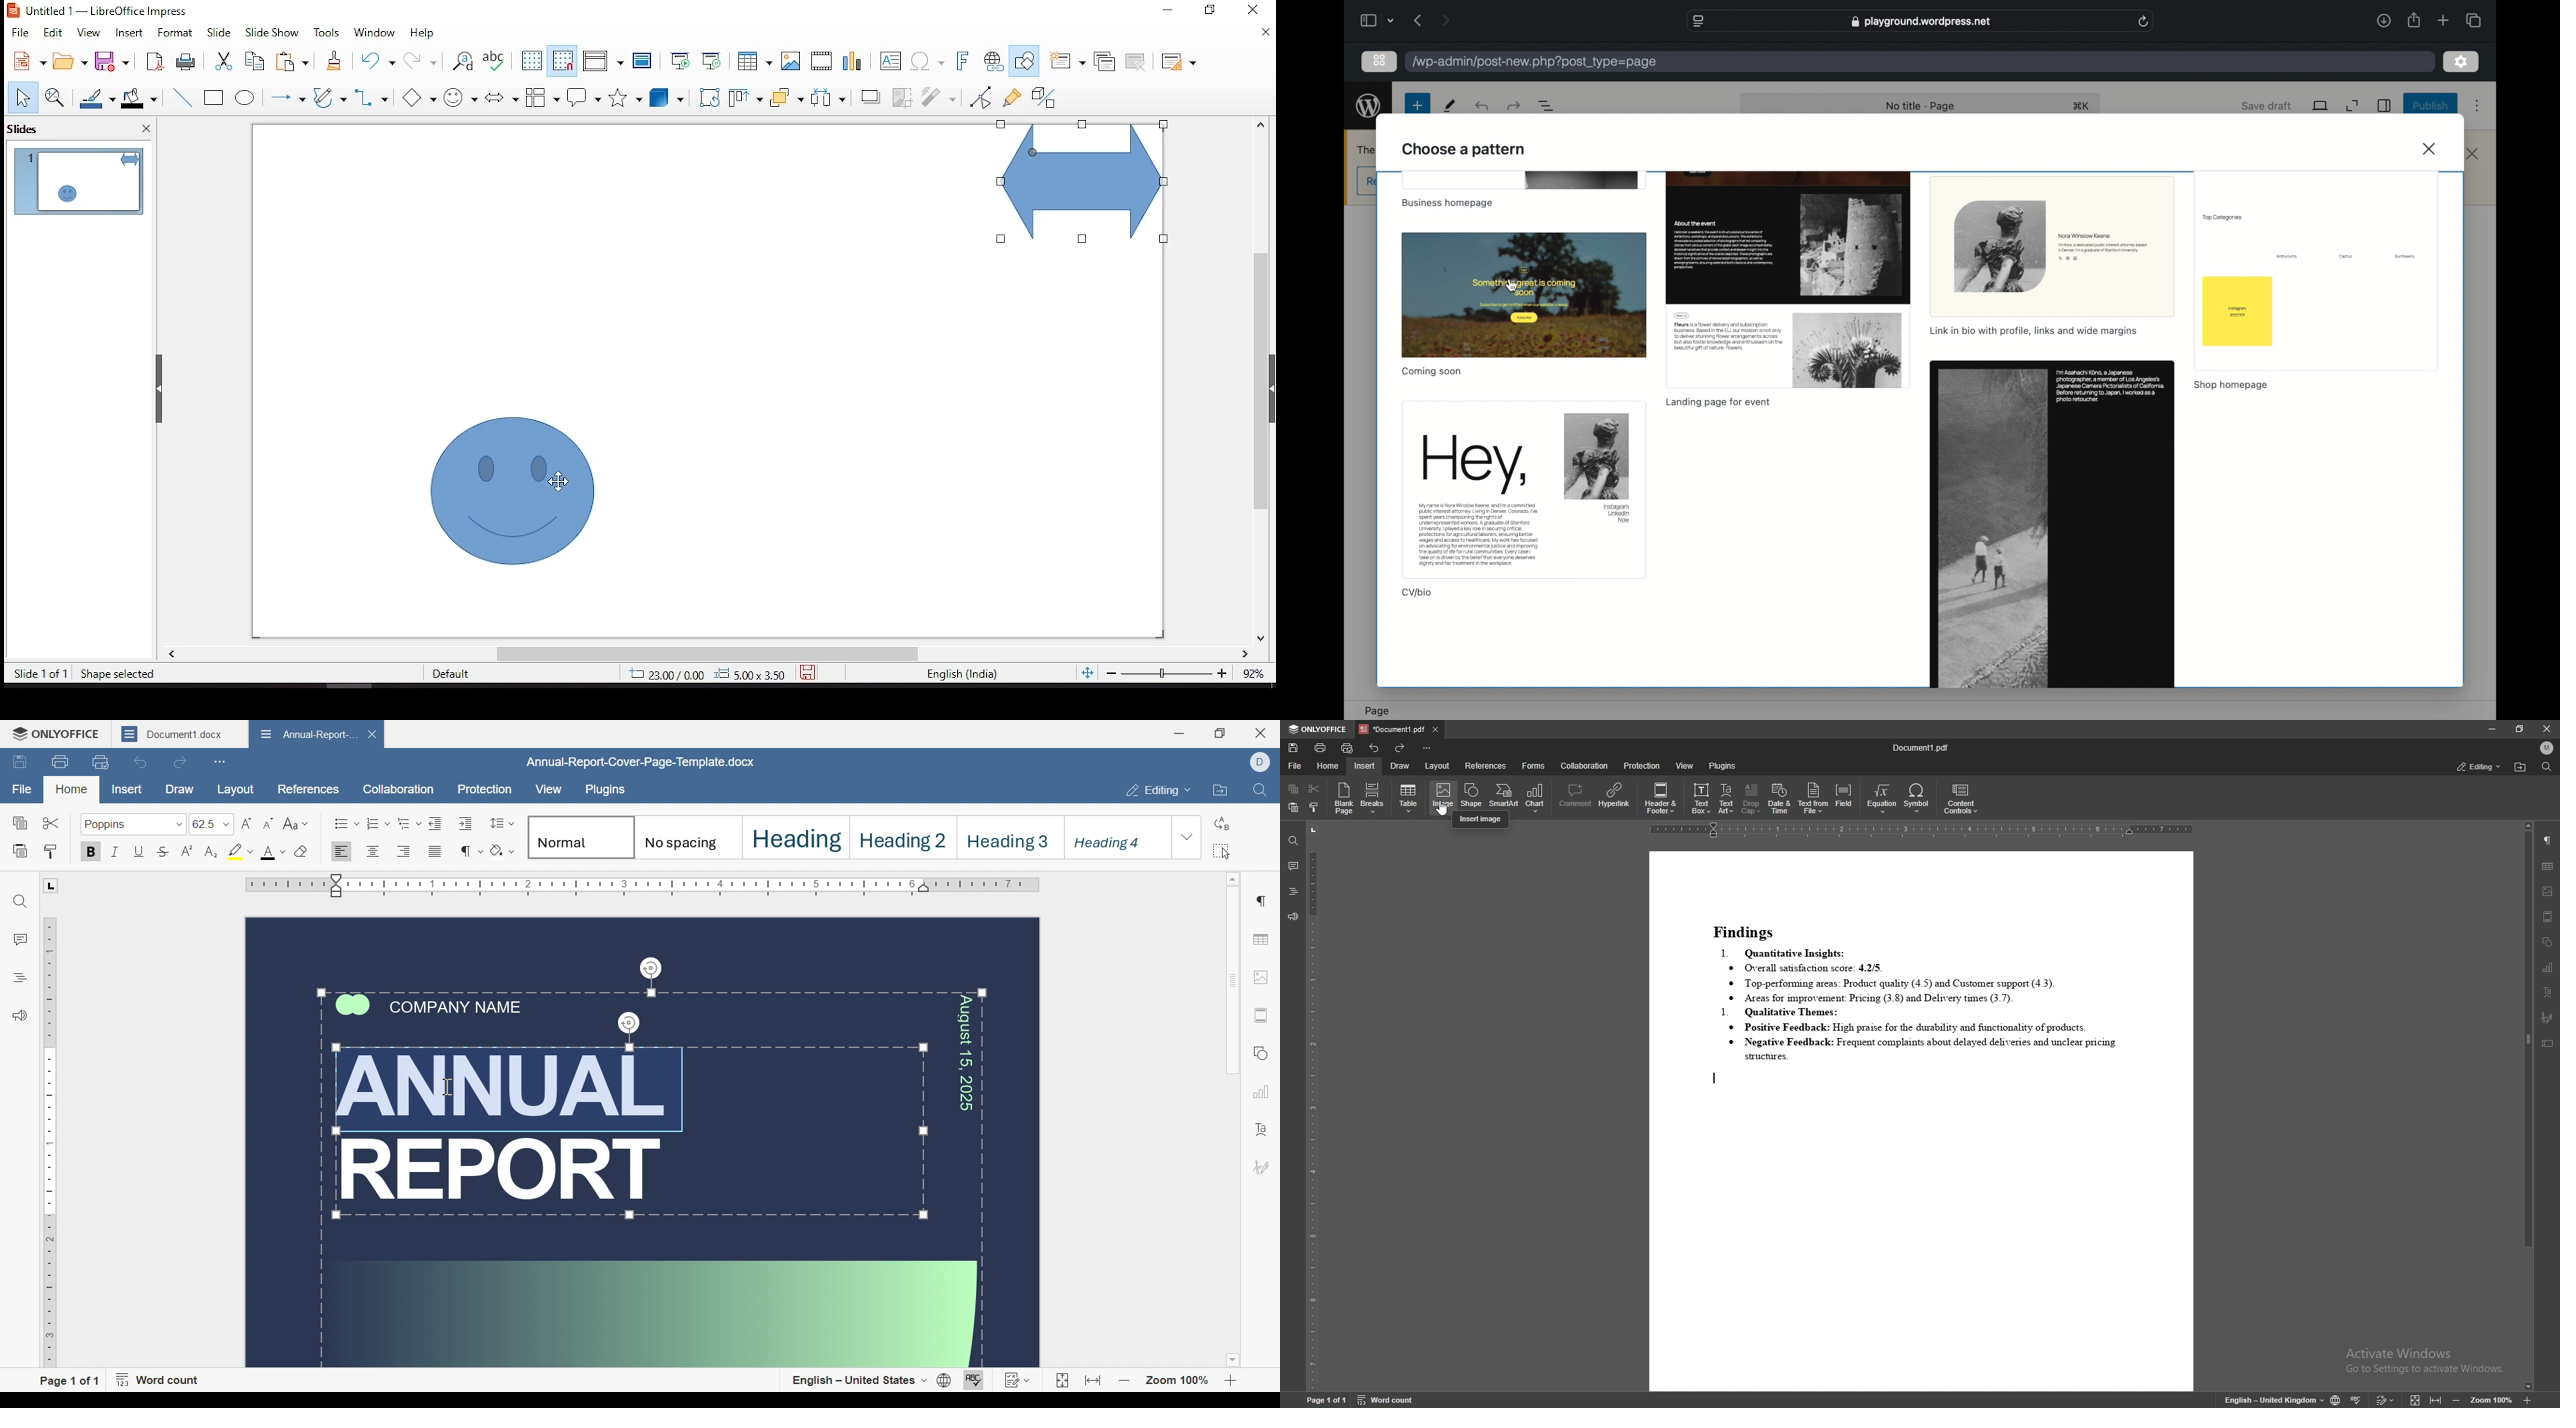 Image resolution: width=2576 pixels, height=1428 pixels. What do you see at coordinates (2548, 917) in the screenshot?
I see `header and footer` at bounding box center [2548, 917].